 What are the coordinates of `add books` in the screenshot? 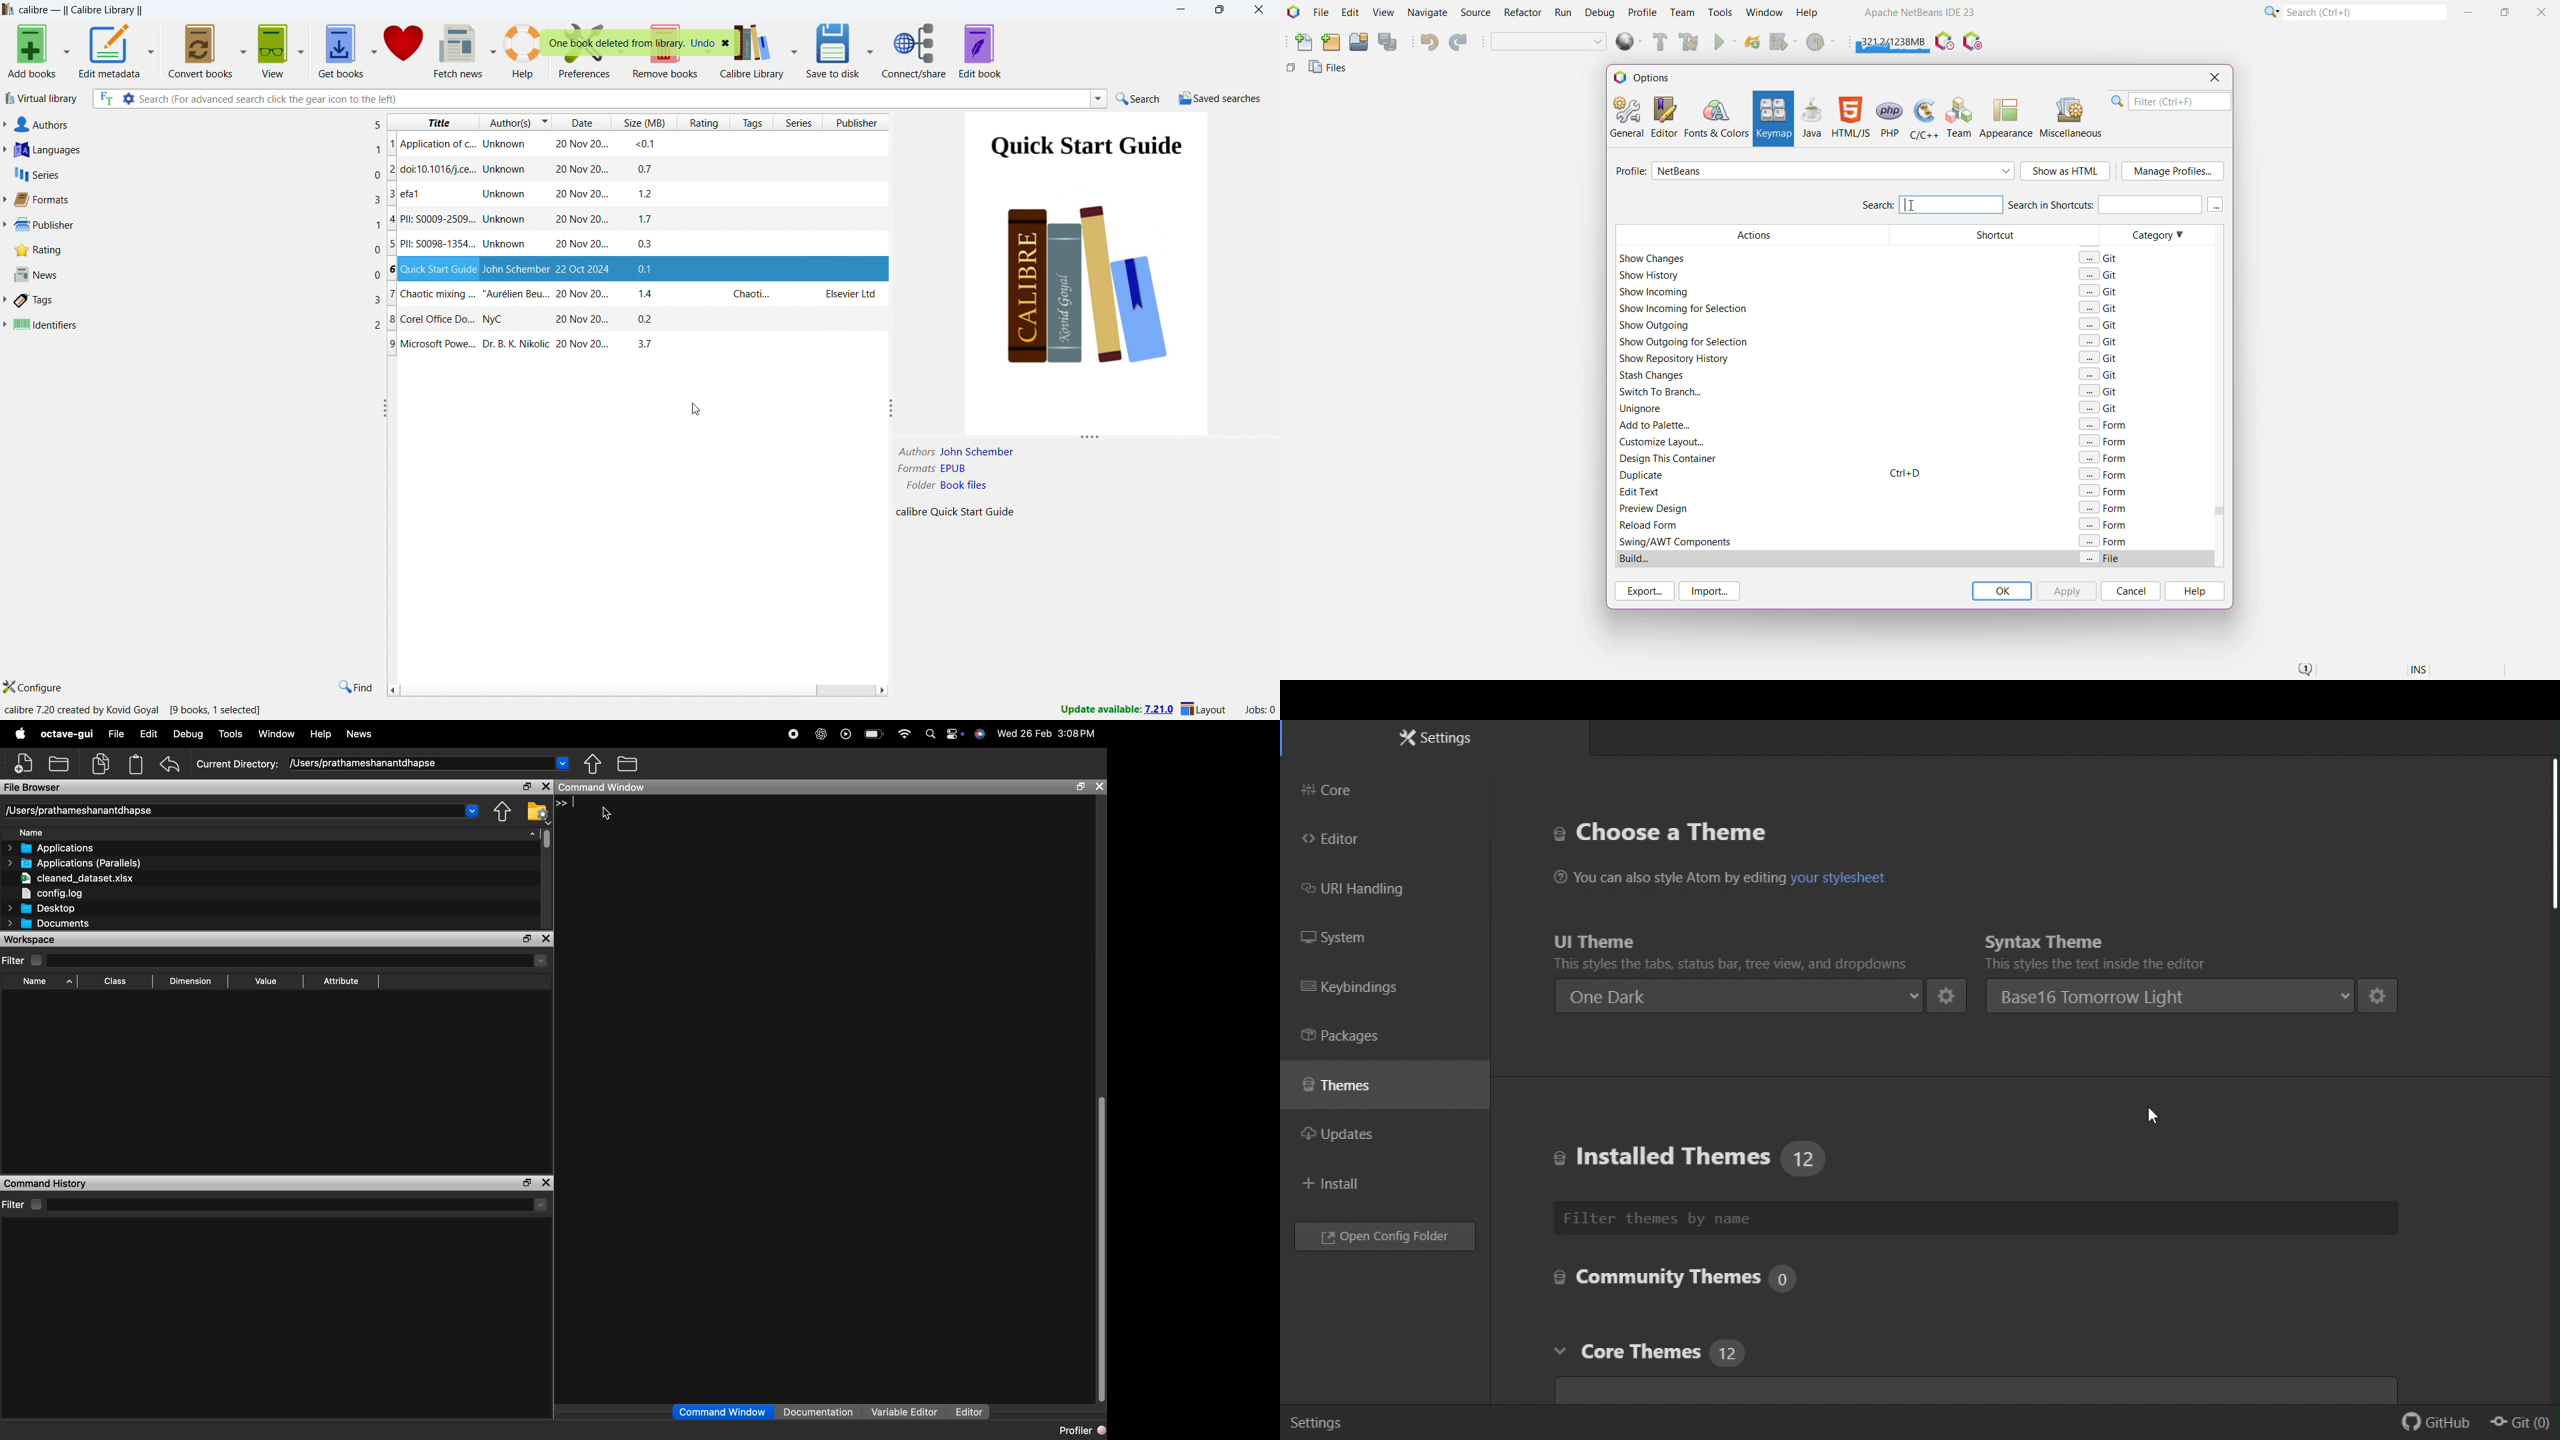 It's located at (31, 49).